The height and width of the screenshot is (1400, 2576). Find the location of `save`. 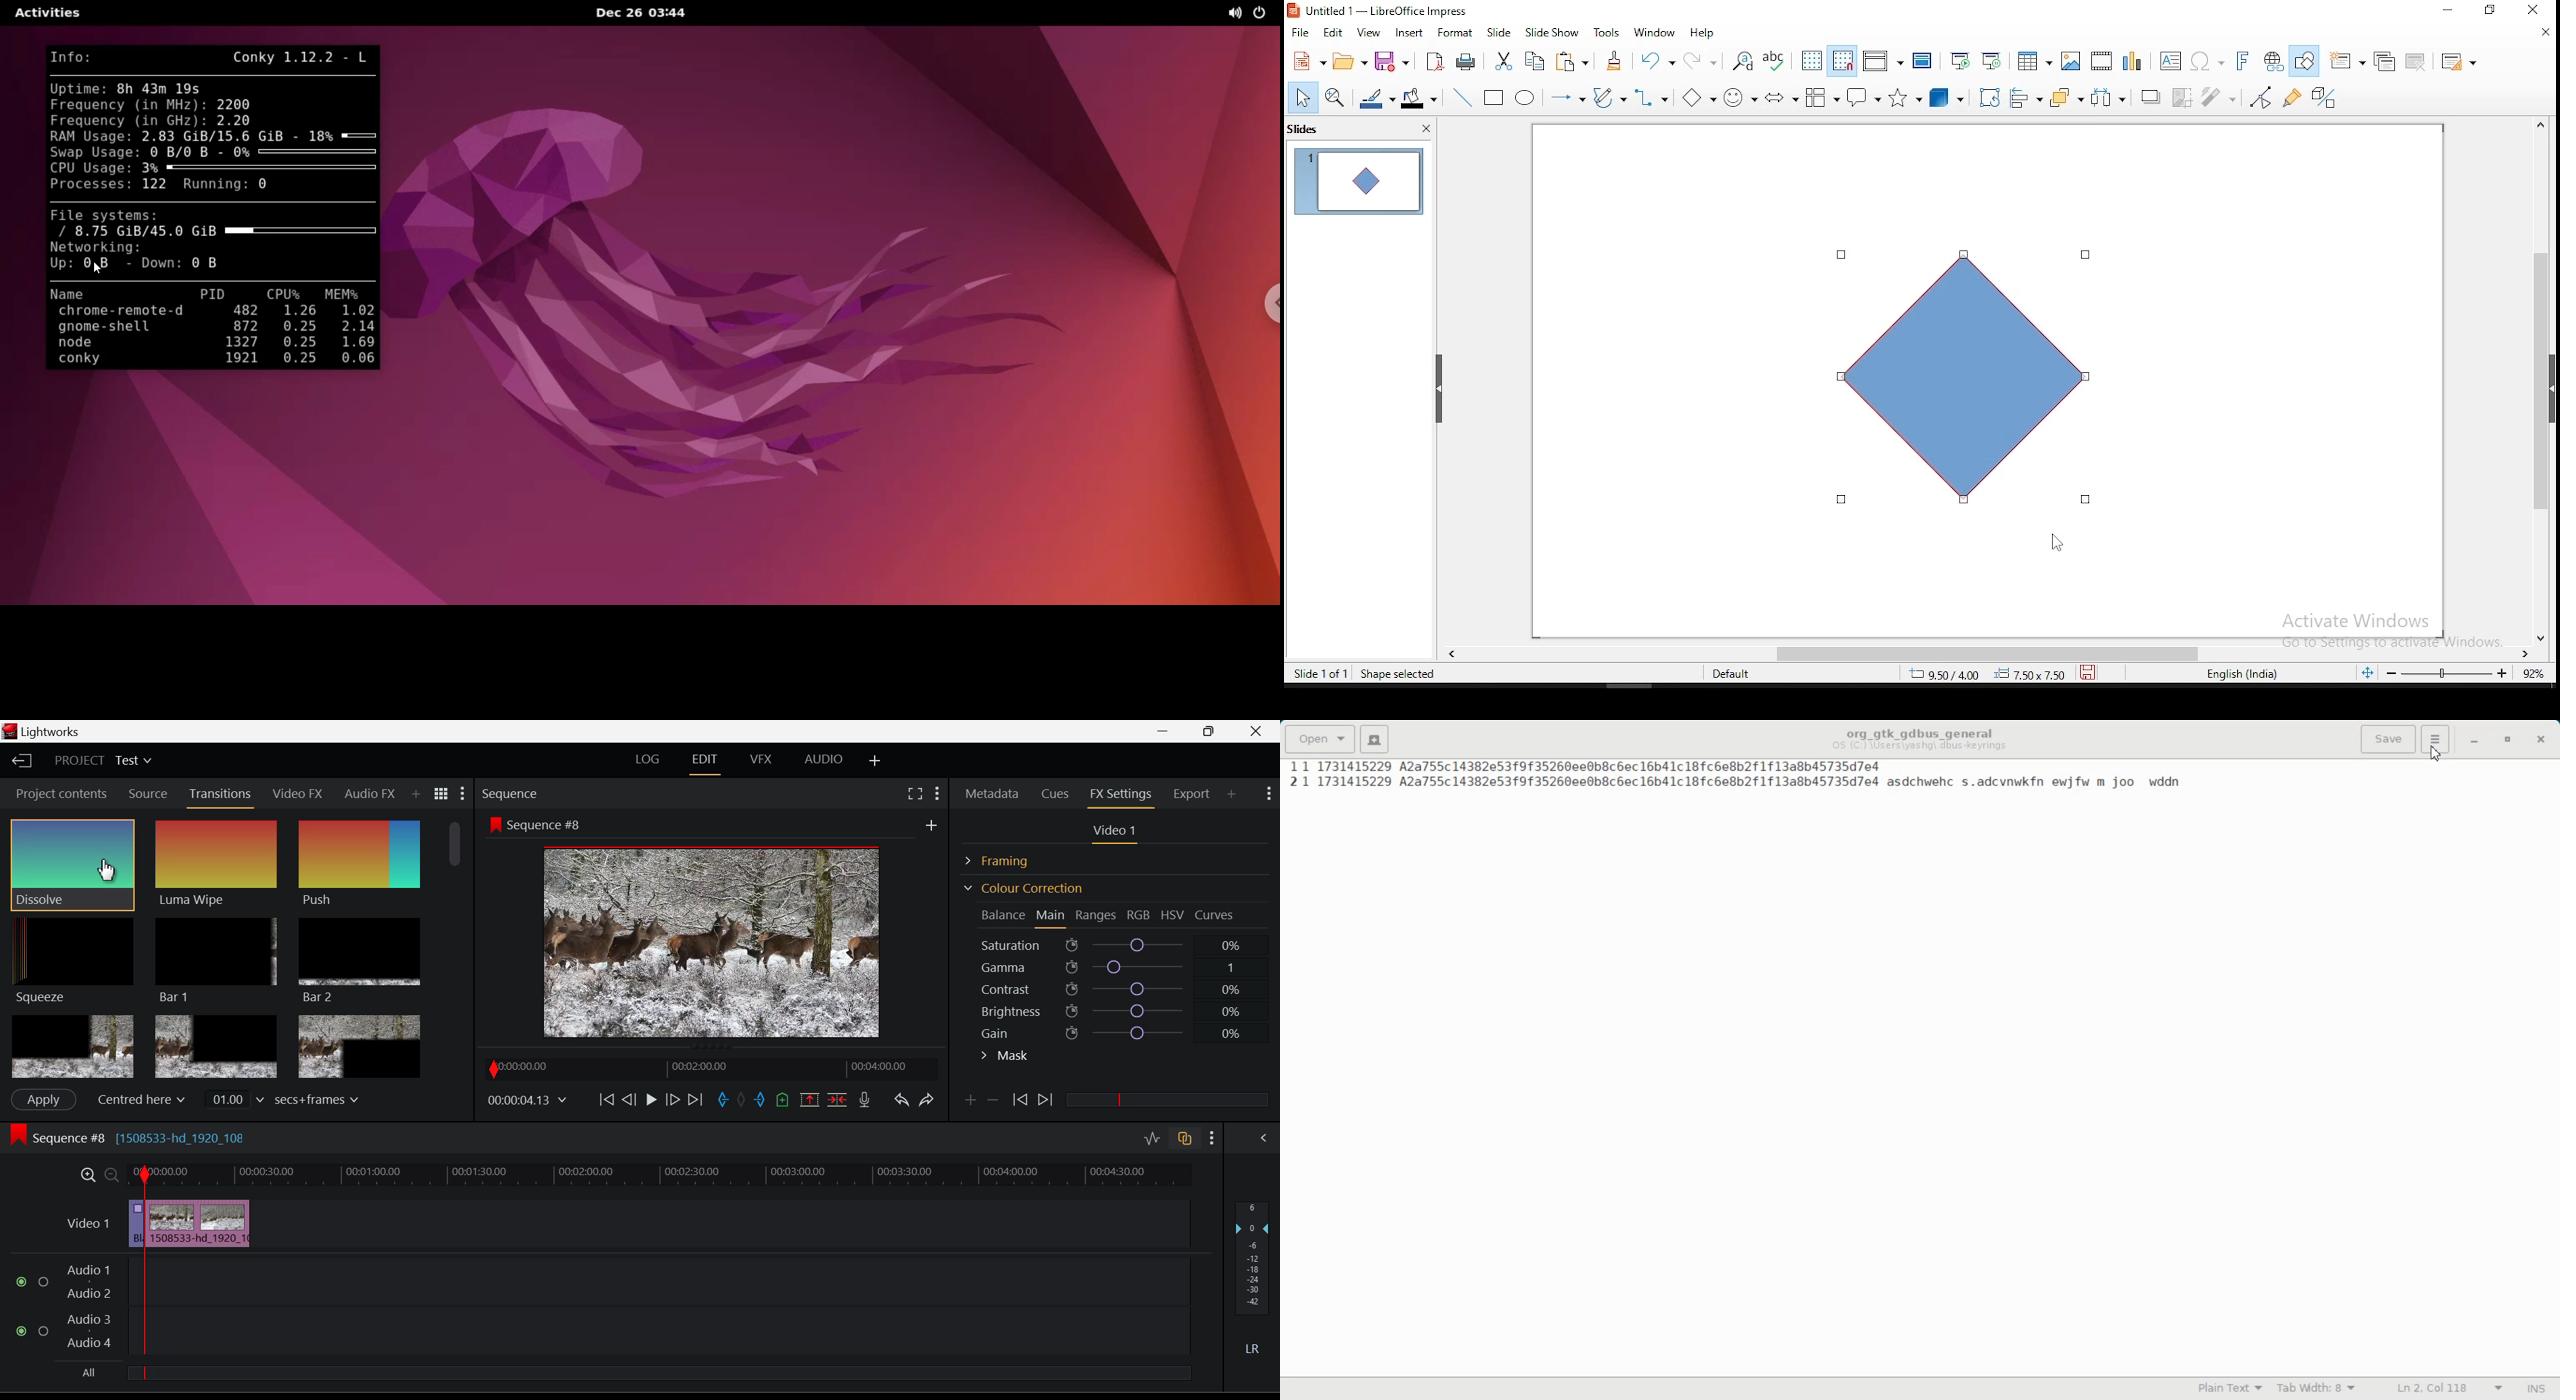

save is located at coordinates (2087, 671).